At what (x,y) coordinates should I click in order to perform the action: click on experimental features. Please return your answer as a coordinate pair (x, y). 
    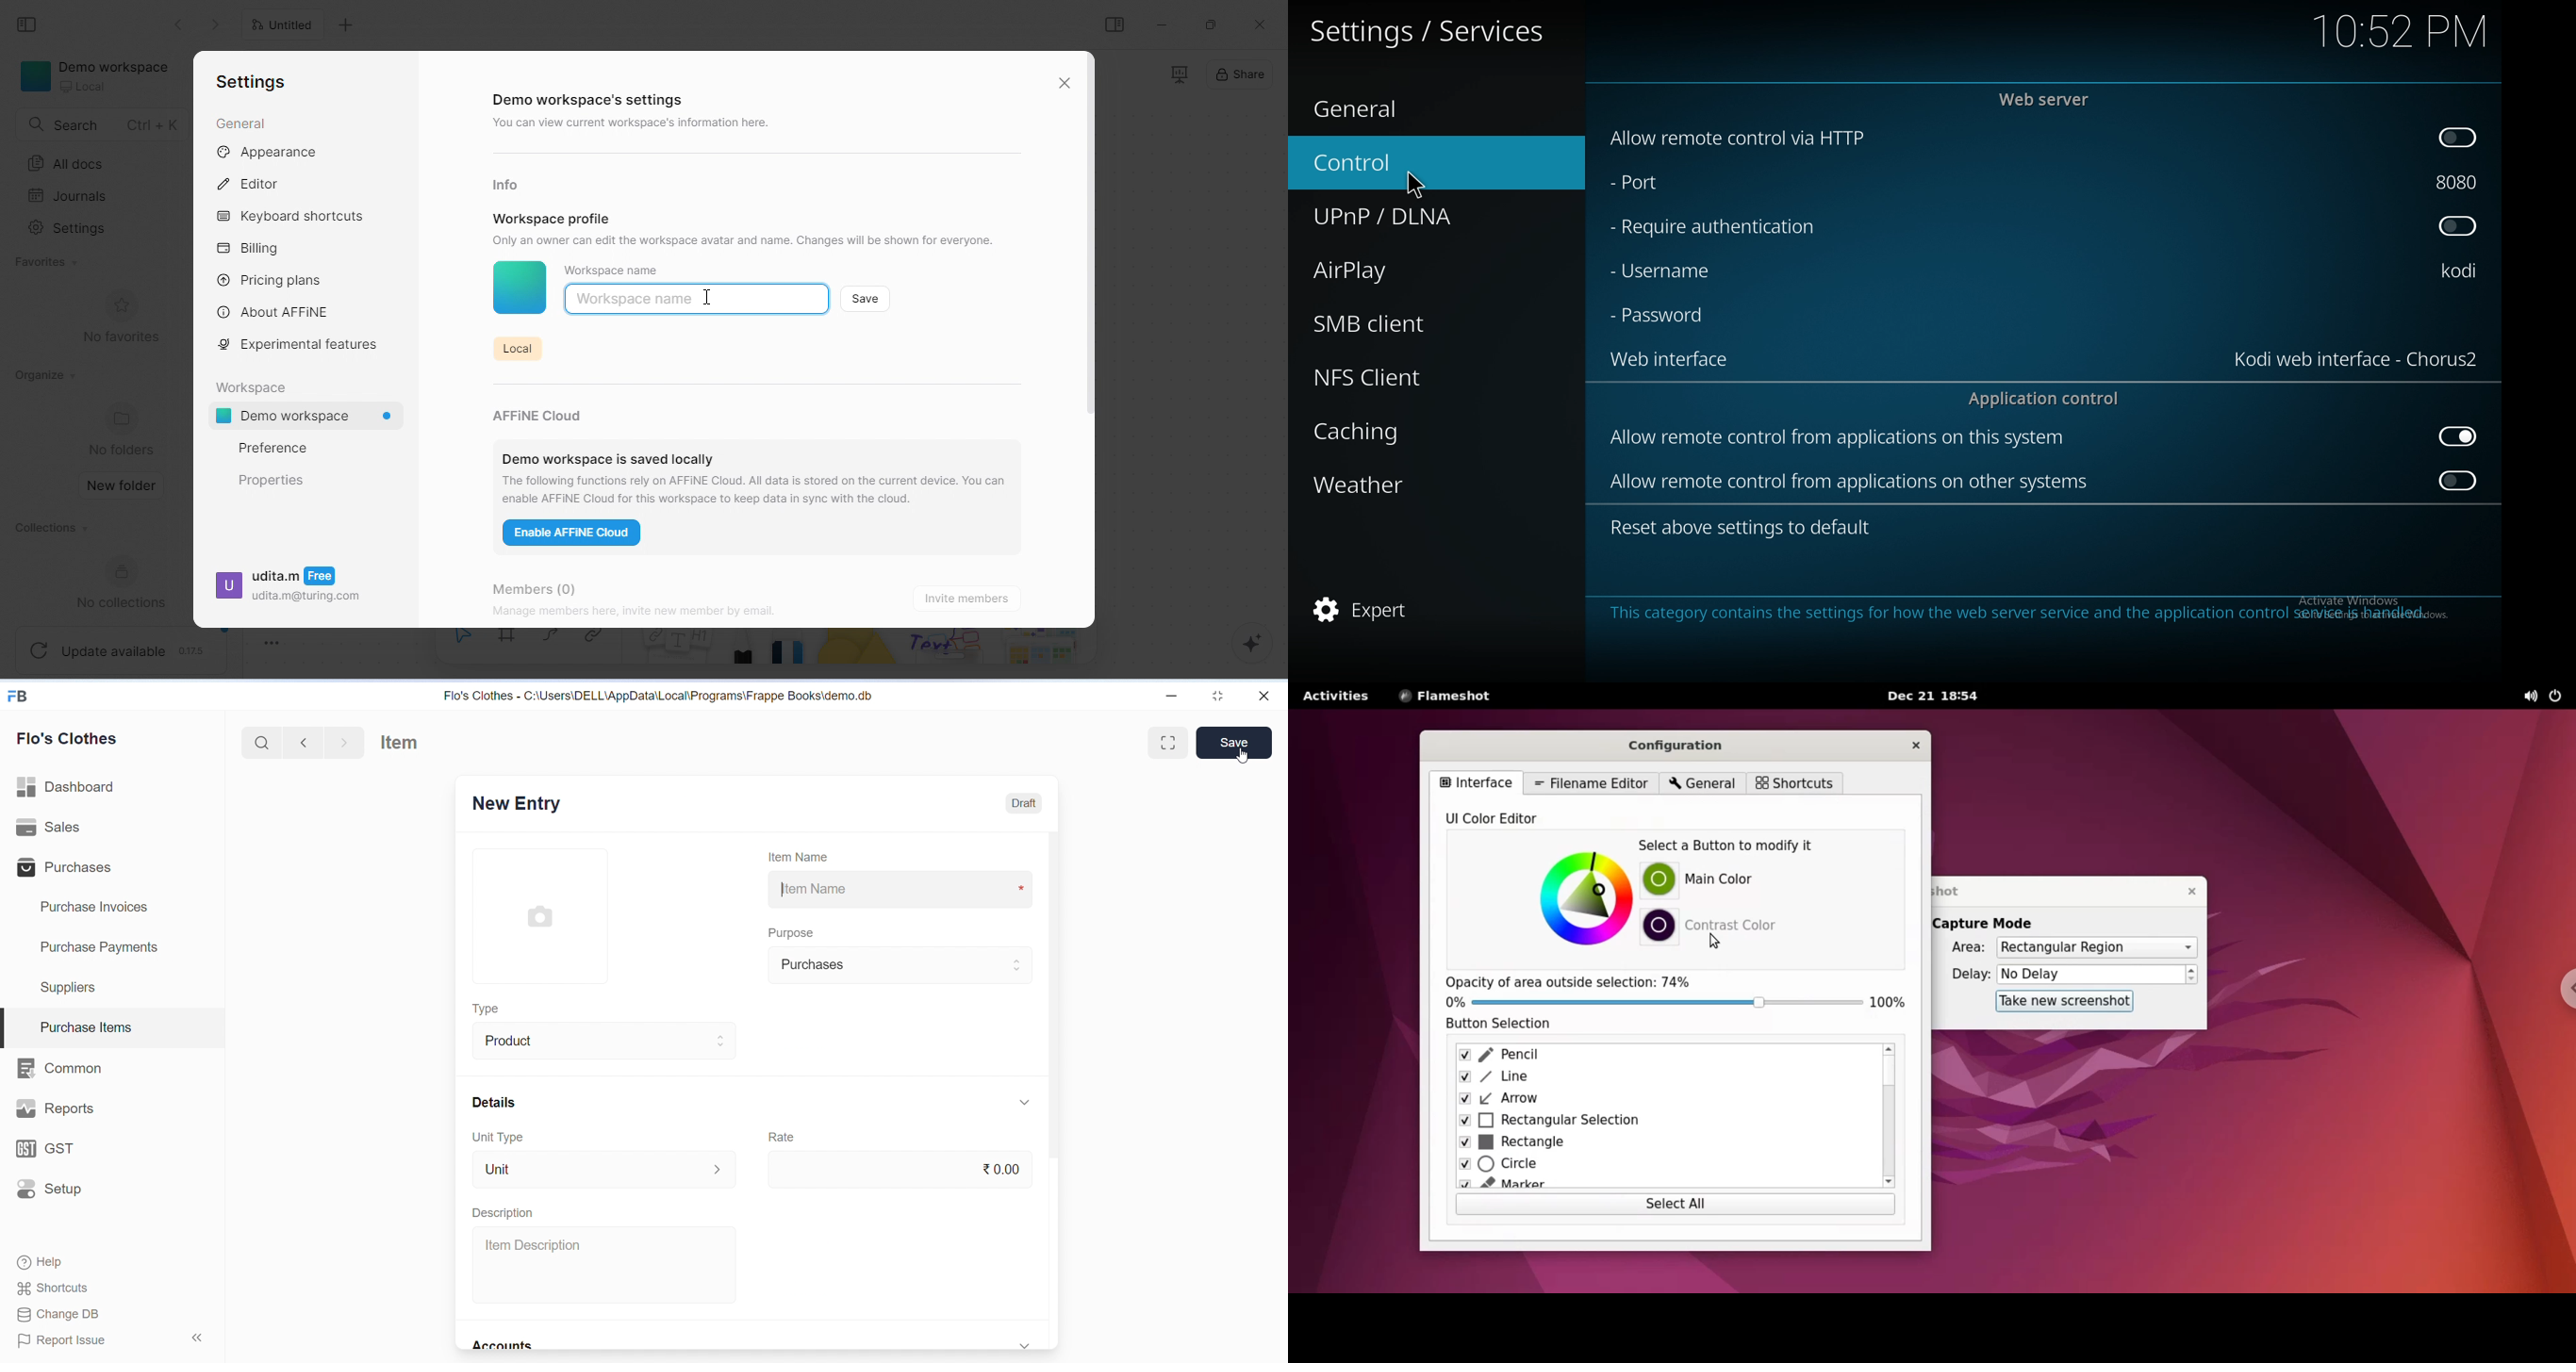
    Looking at the image, I should click on (303, 345).